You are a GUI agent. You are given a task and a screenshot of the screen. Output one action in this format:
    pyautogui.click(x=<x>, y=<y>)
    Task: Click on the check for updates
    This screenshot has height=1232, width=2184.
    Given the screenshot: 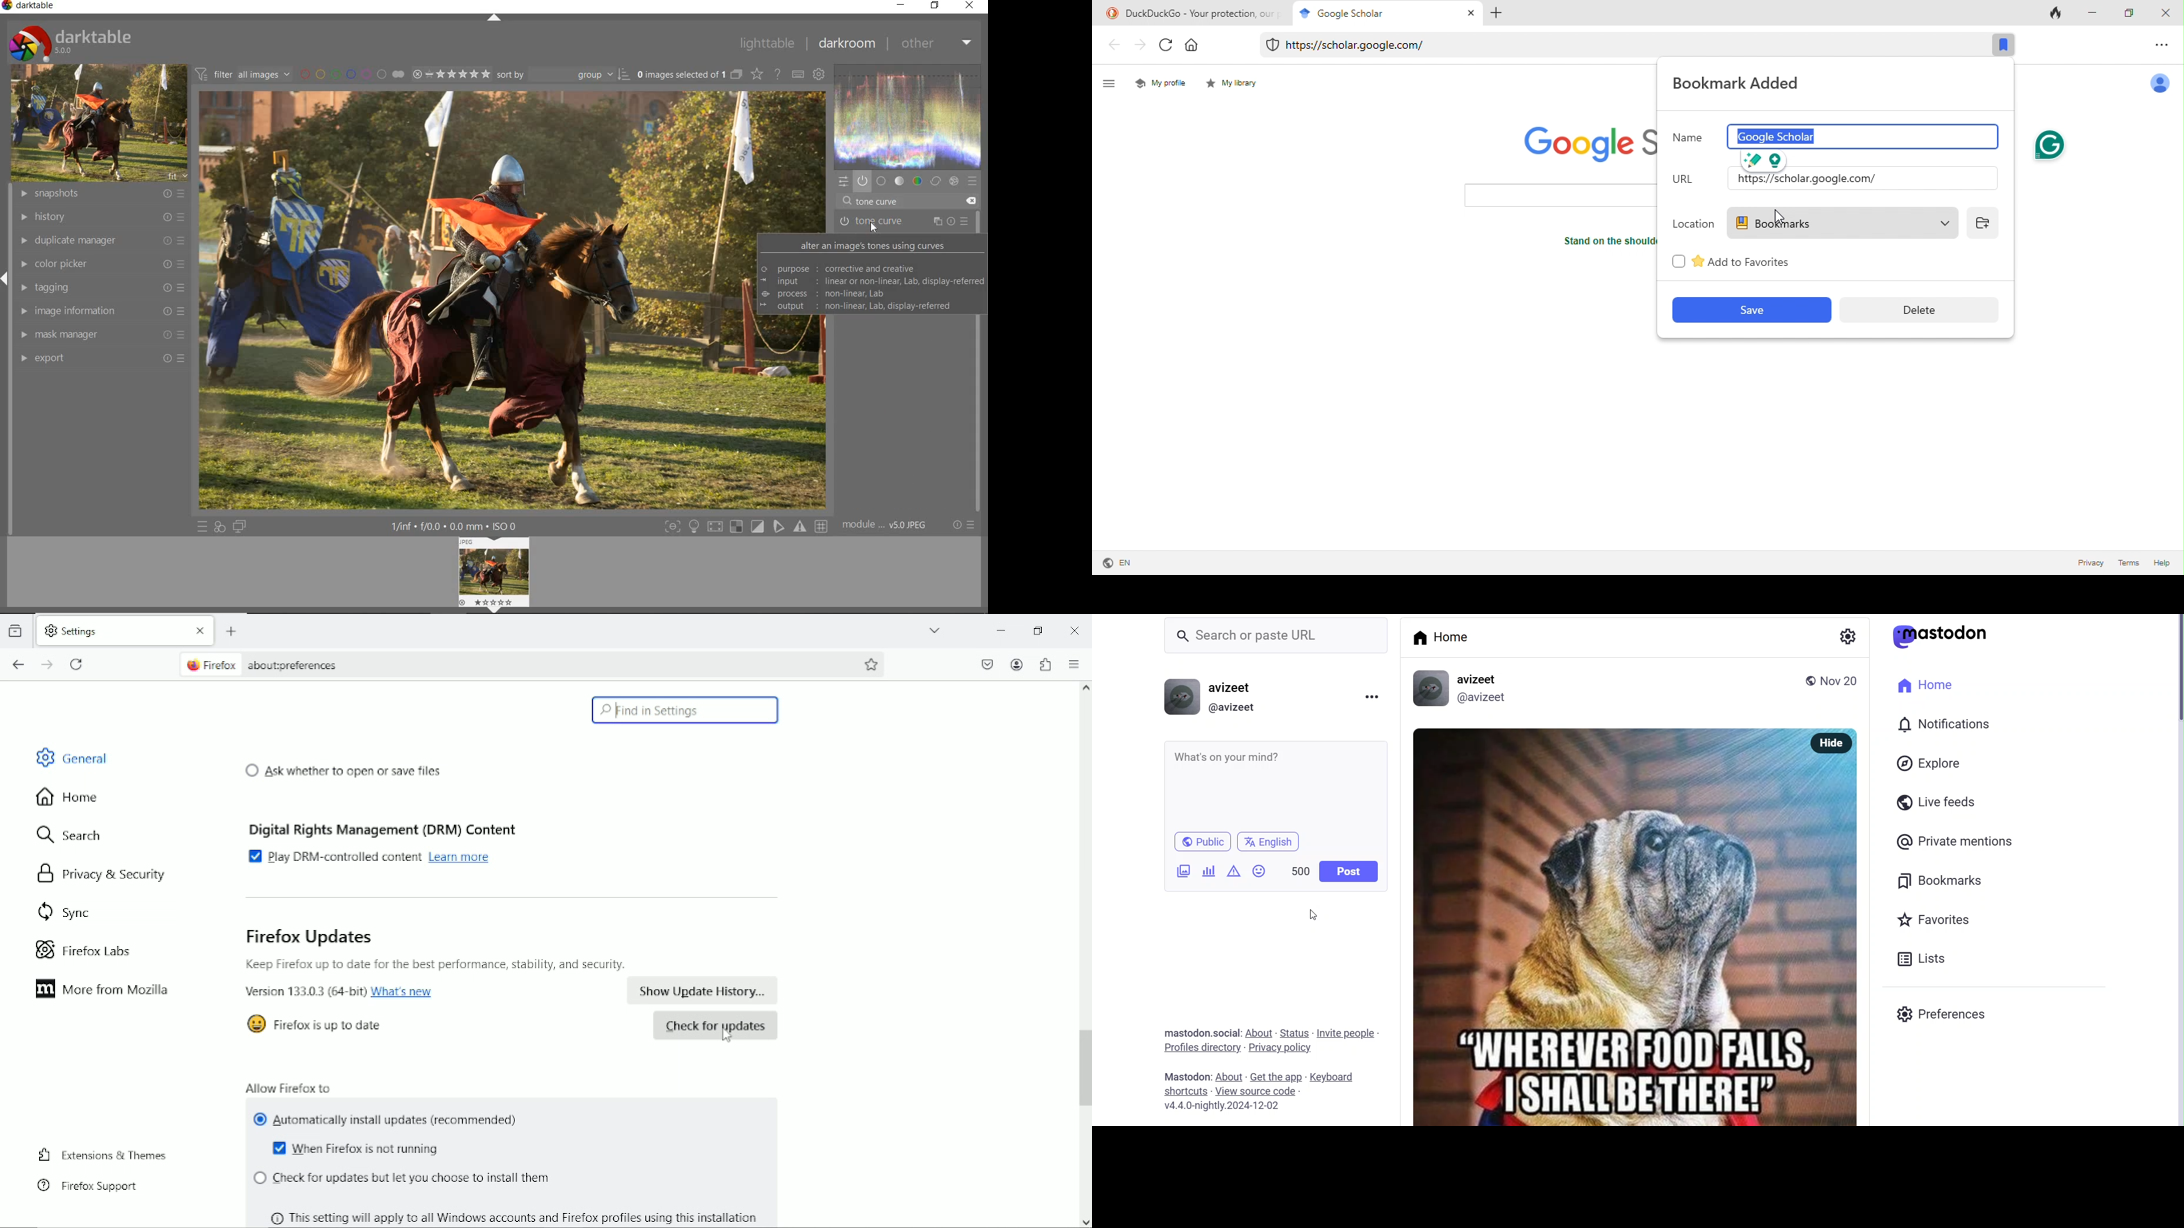 What is the action you would take?
    pyautogui.click(x=715, y=1026)
    